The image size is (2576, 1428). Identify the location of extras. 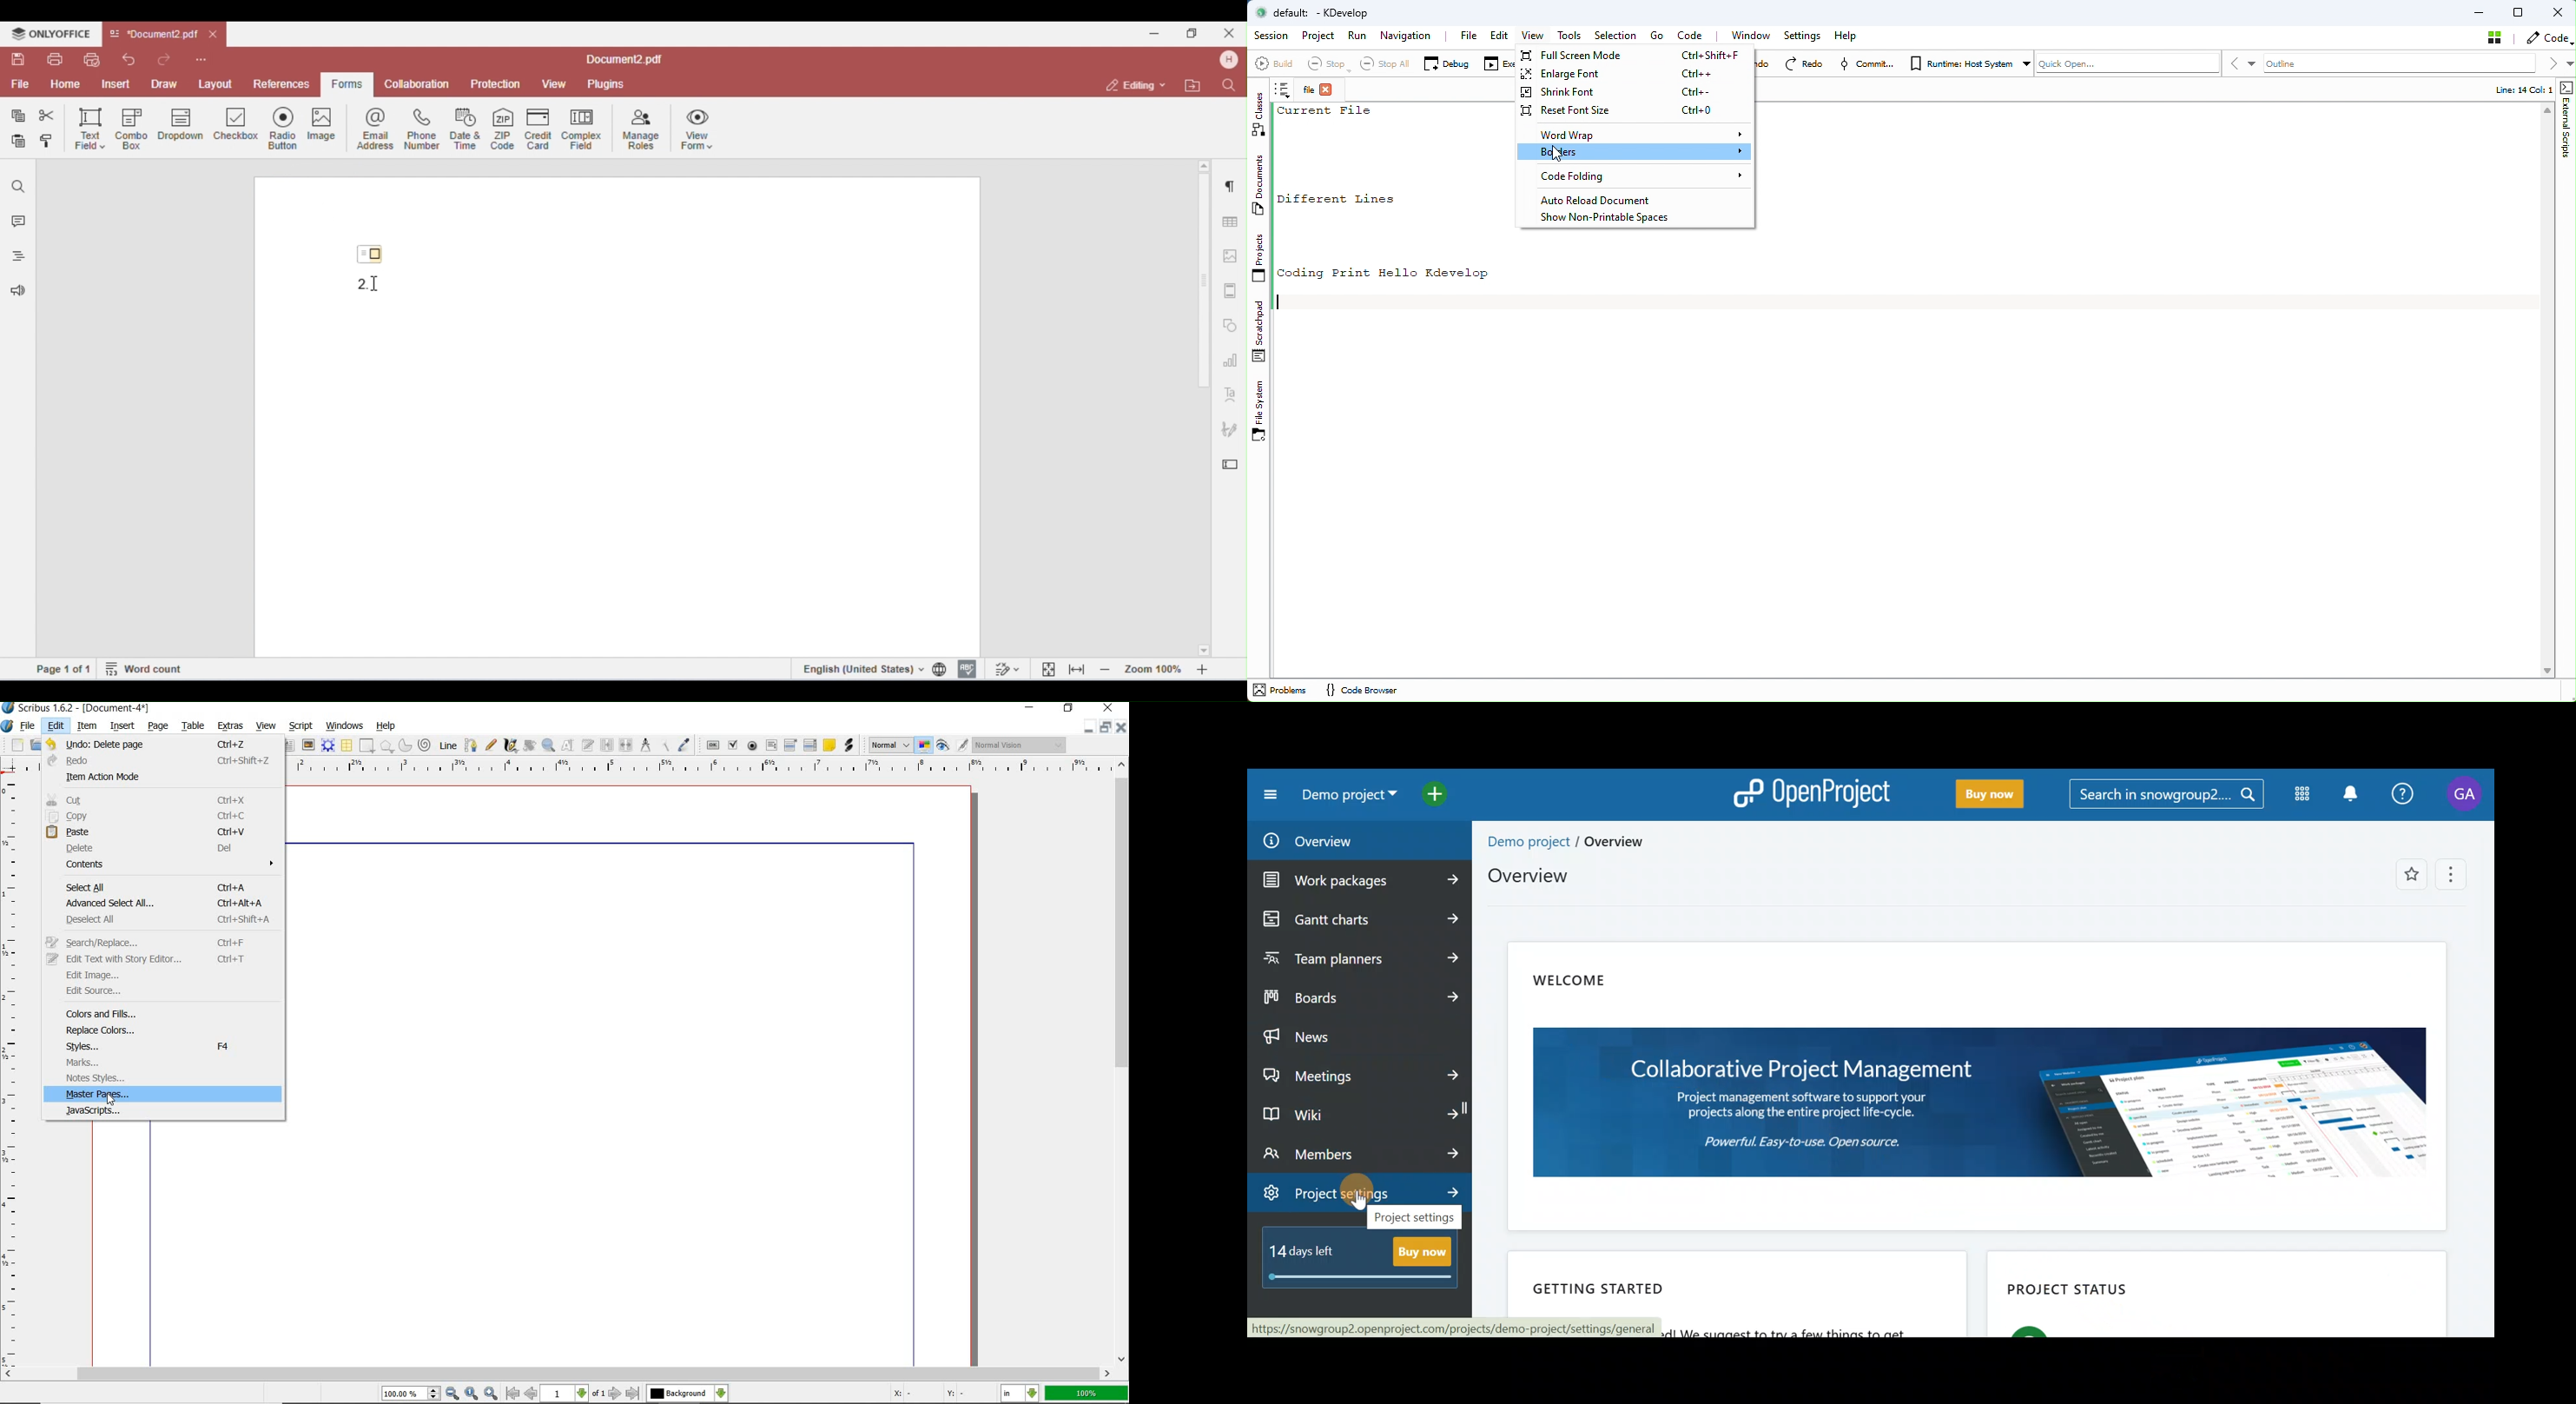
(231, 726).